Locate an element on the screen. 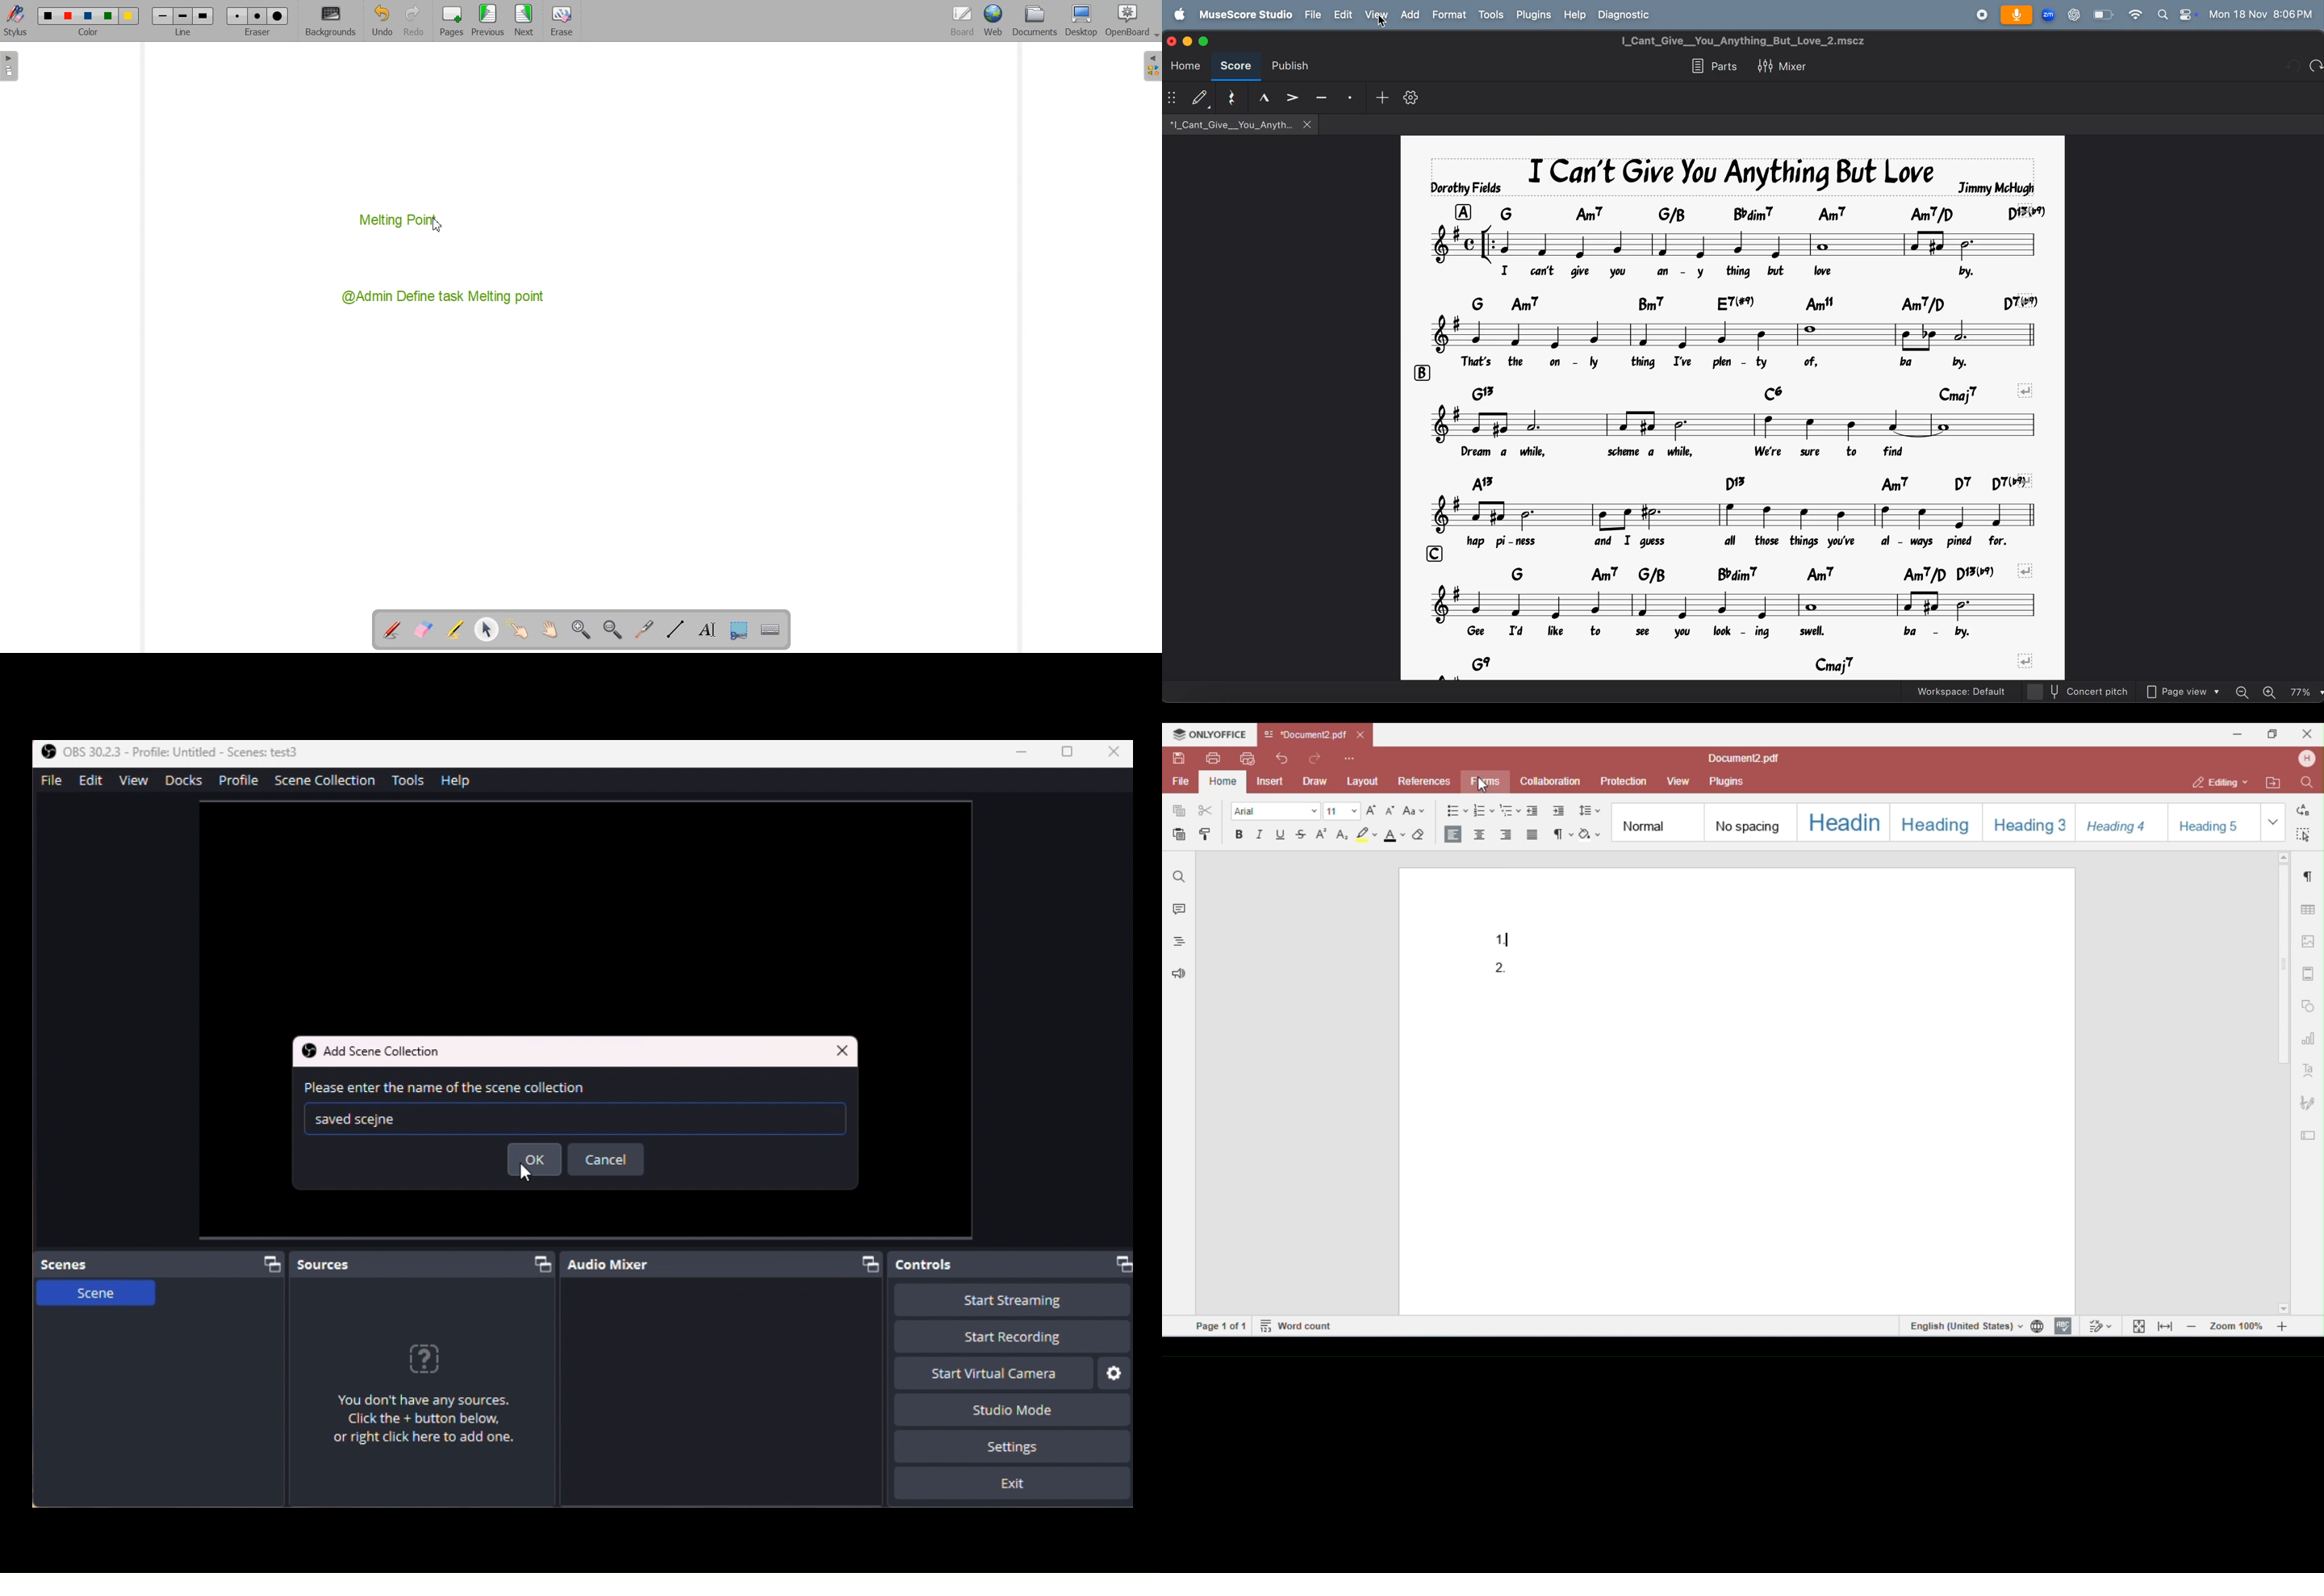  File is located at coordinates (50, 779).